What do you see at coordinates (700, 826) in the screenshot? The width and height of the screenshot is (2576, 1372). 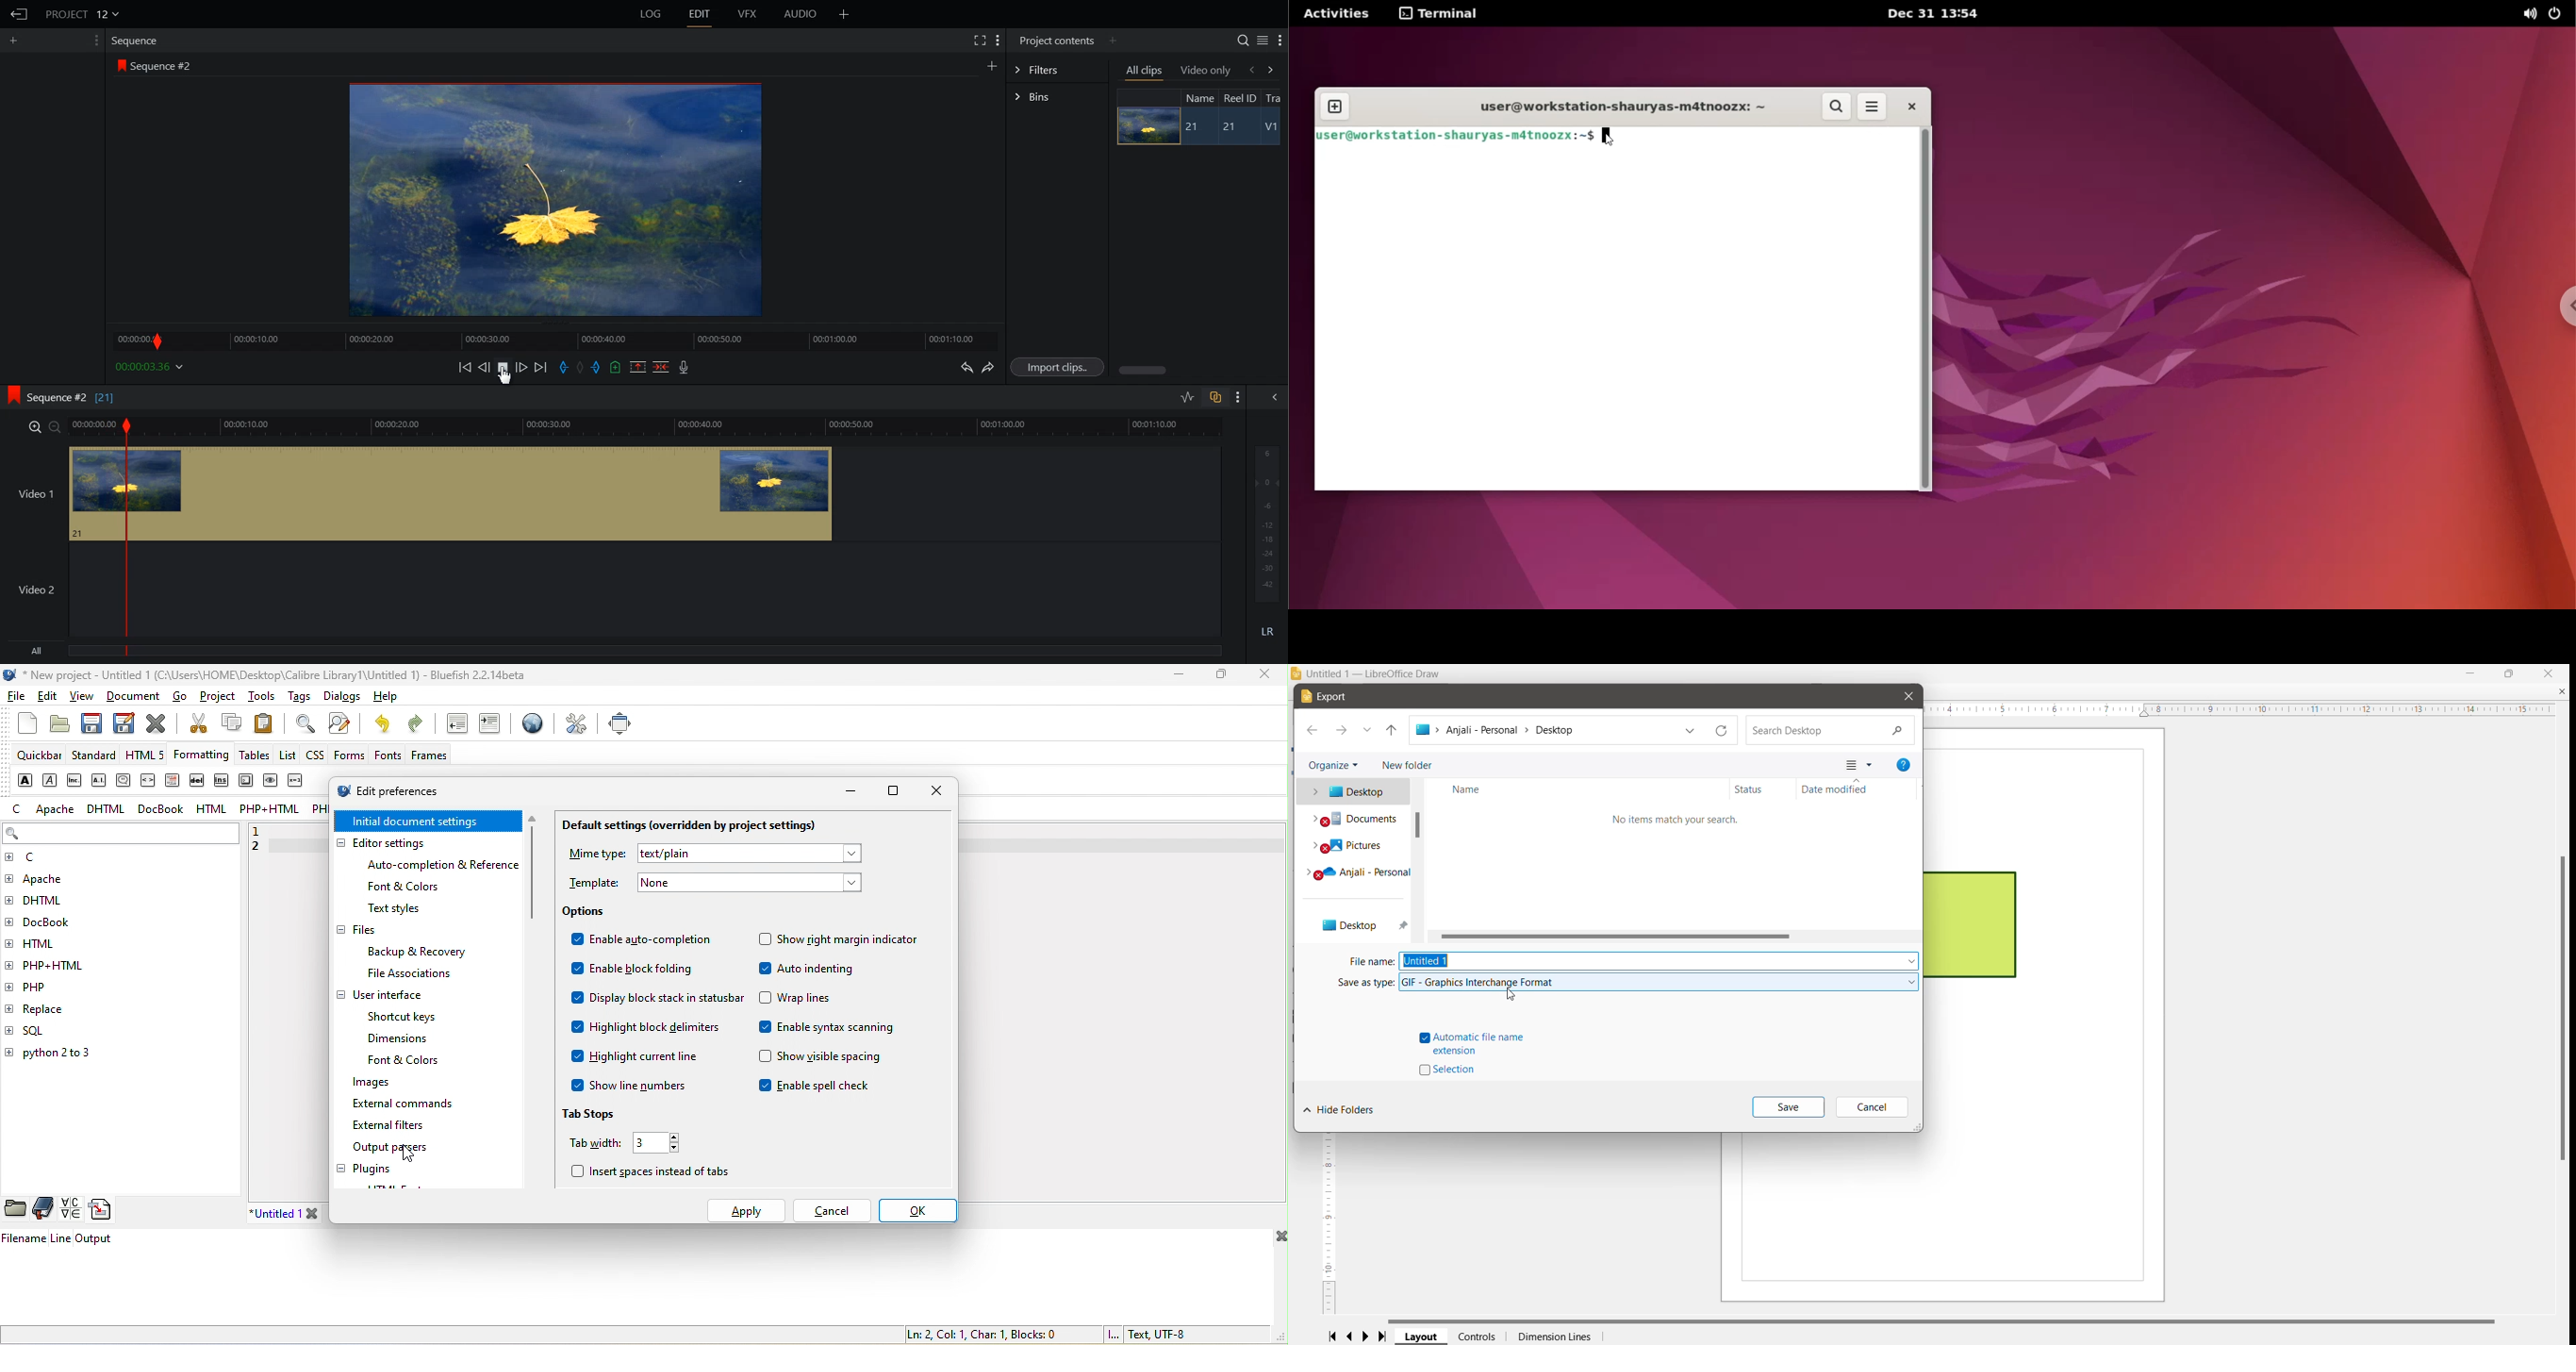 I see `default settings` at bounding box center [700, 826].